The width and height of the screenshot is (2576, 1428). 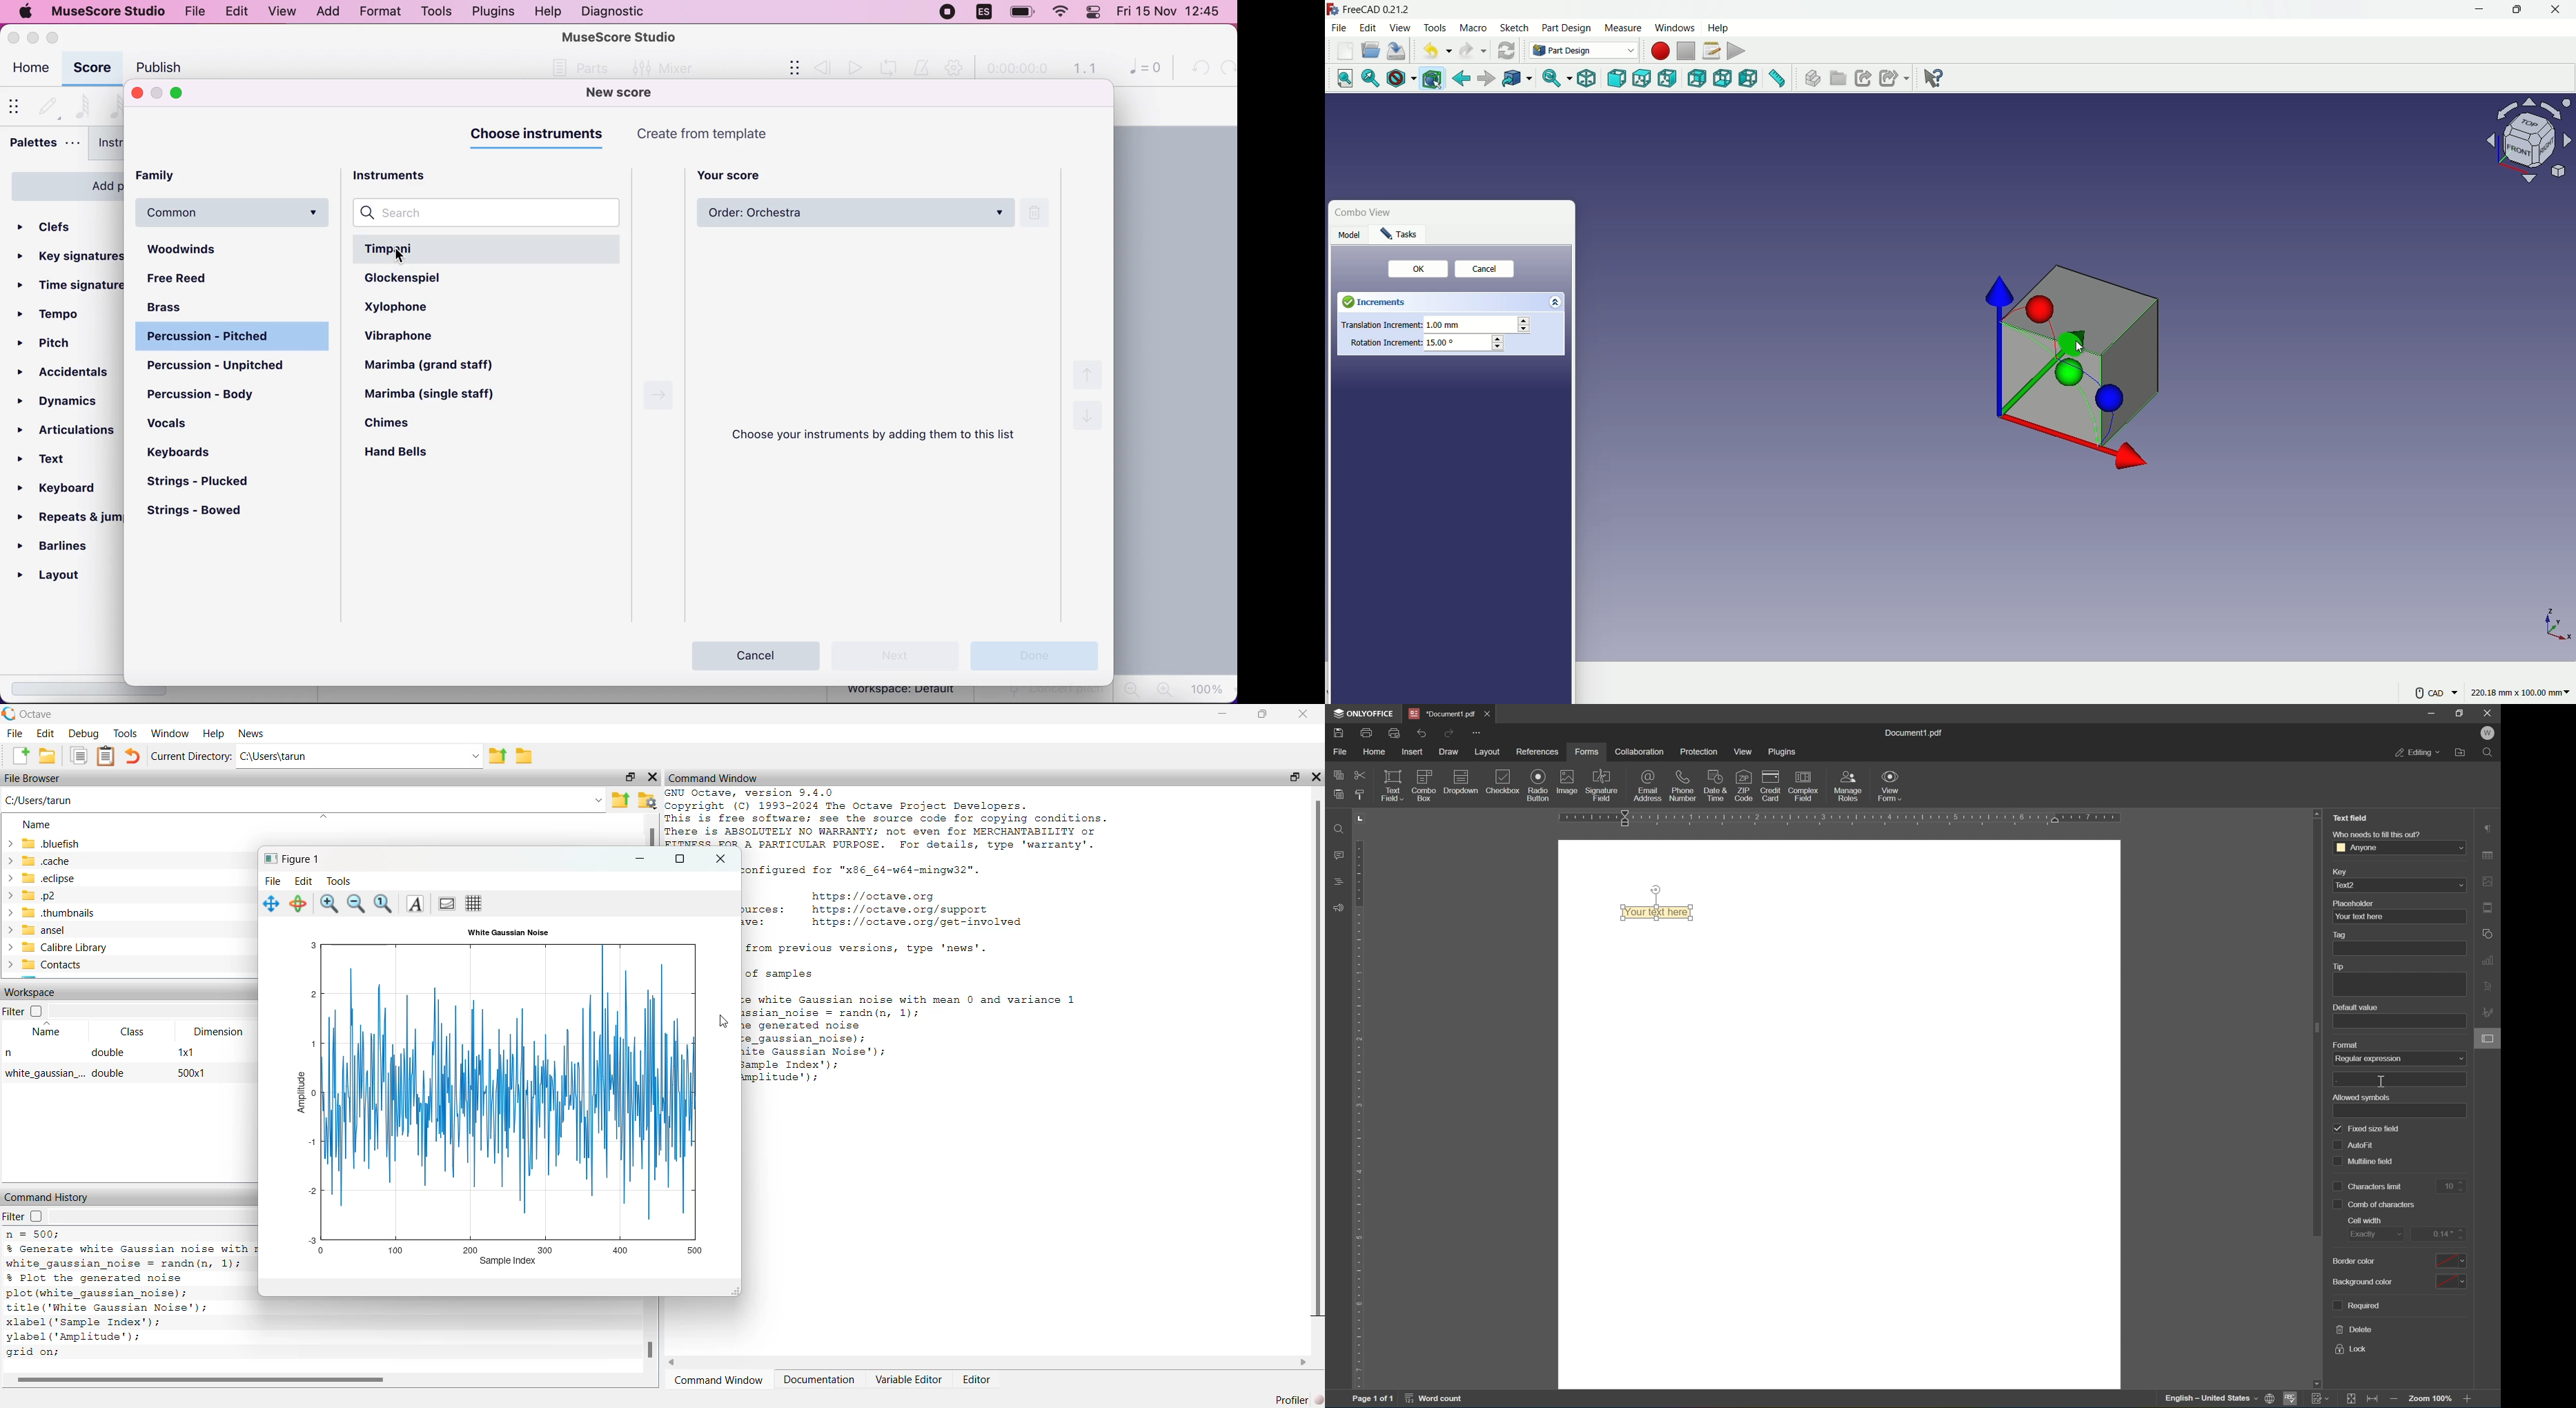 What do you see at coordinates (736, 174) in the screenshot?
I see `your score` at bounding box center [736, 174].